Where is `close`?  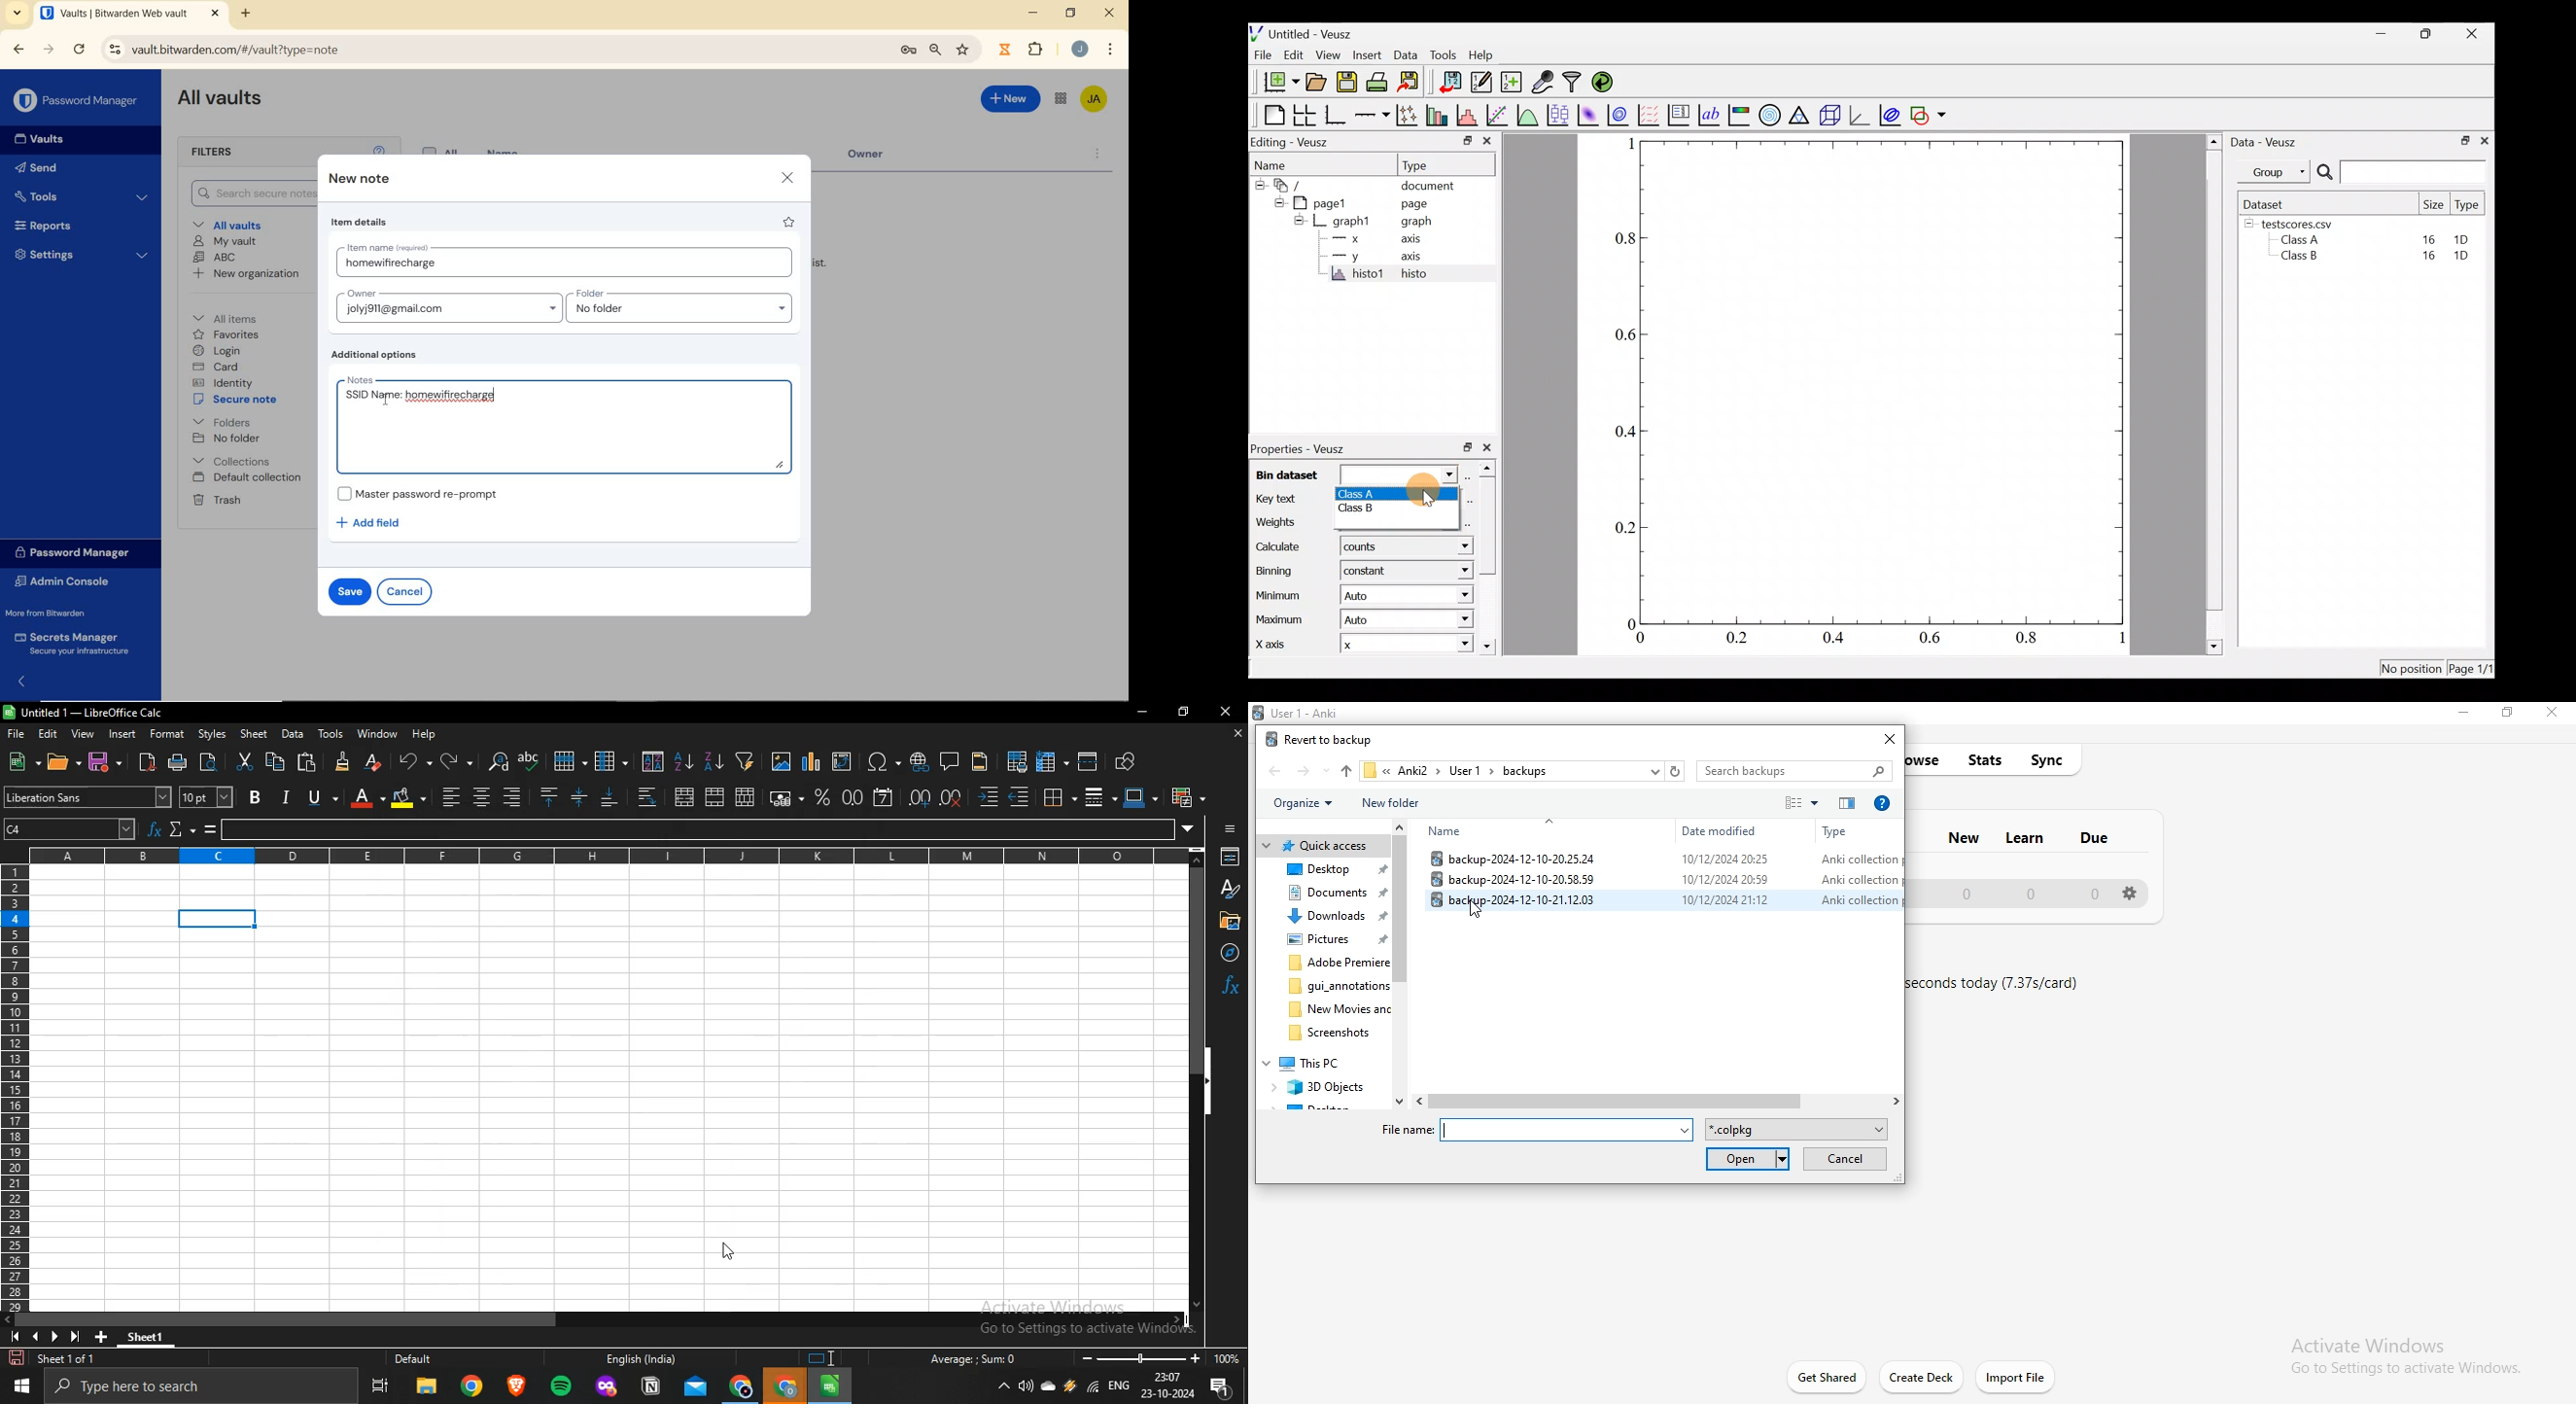 close is located at coordinates (787, 178).